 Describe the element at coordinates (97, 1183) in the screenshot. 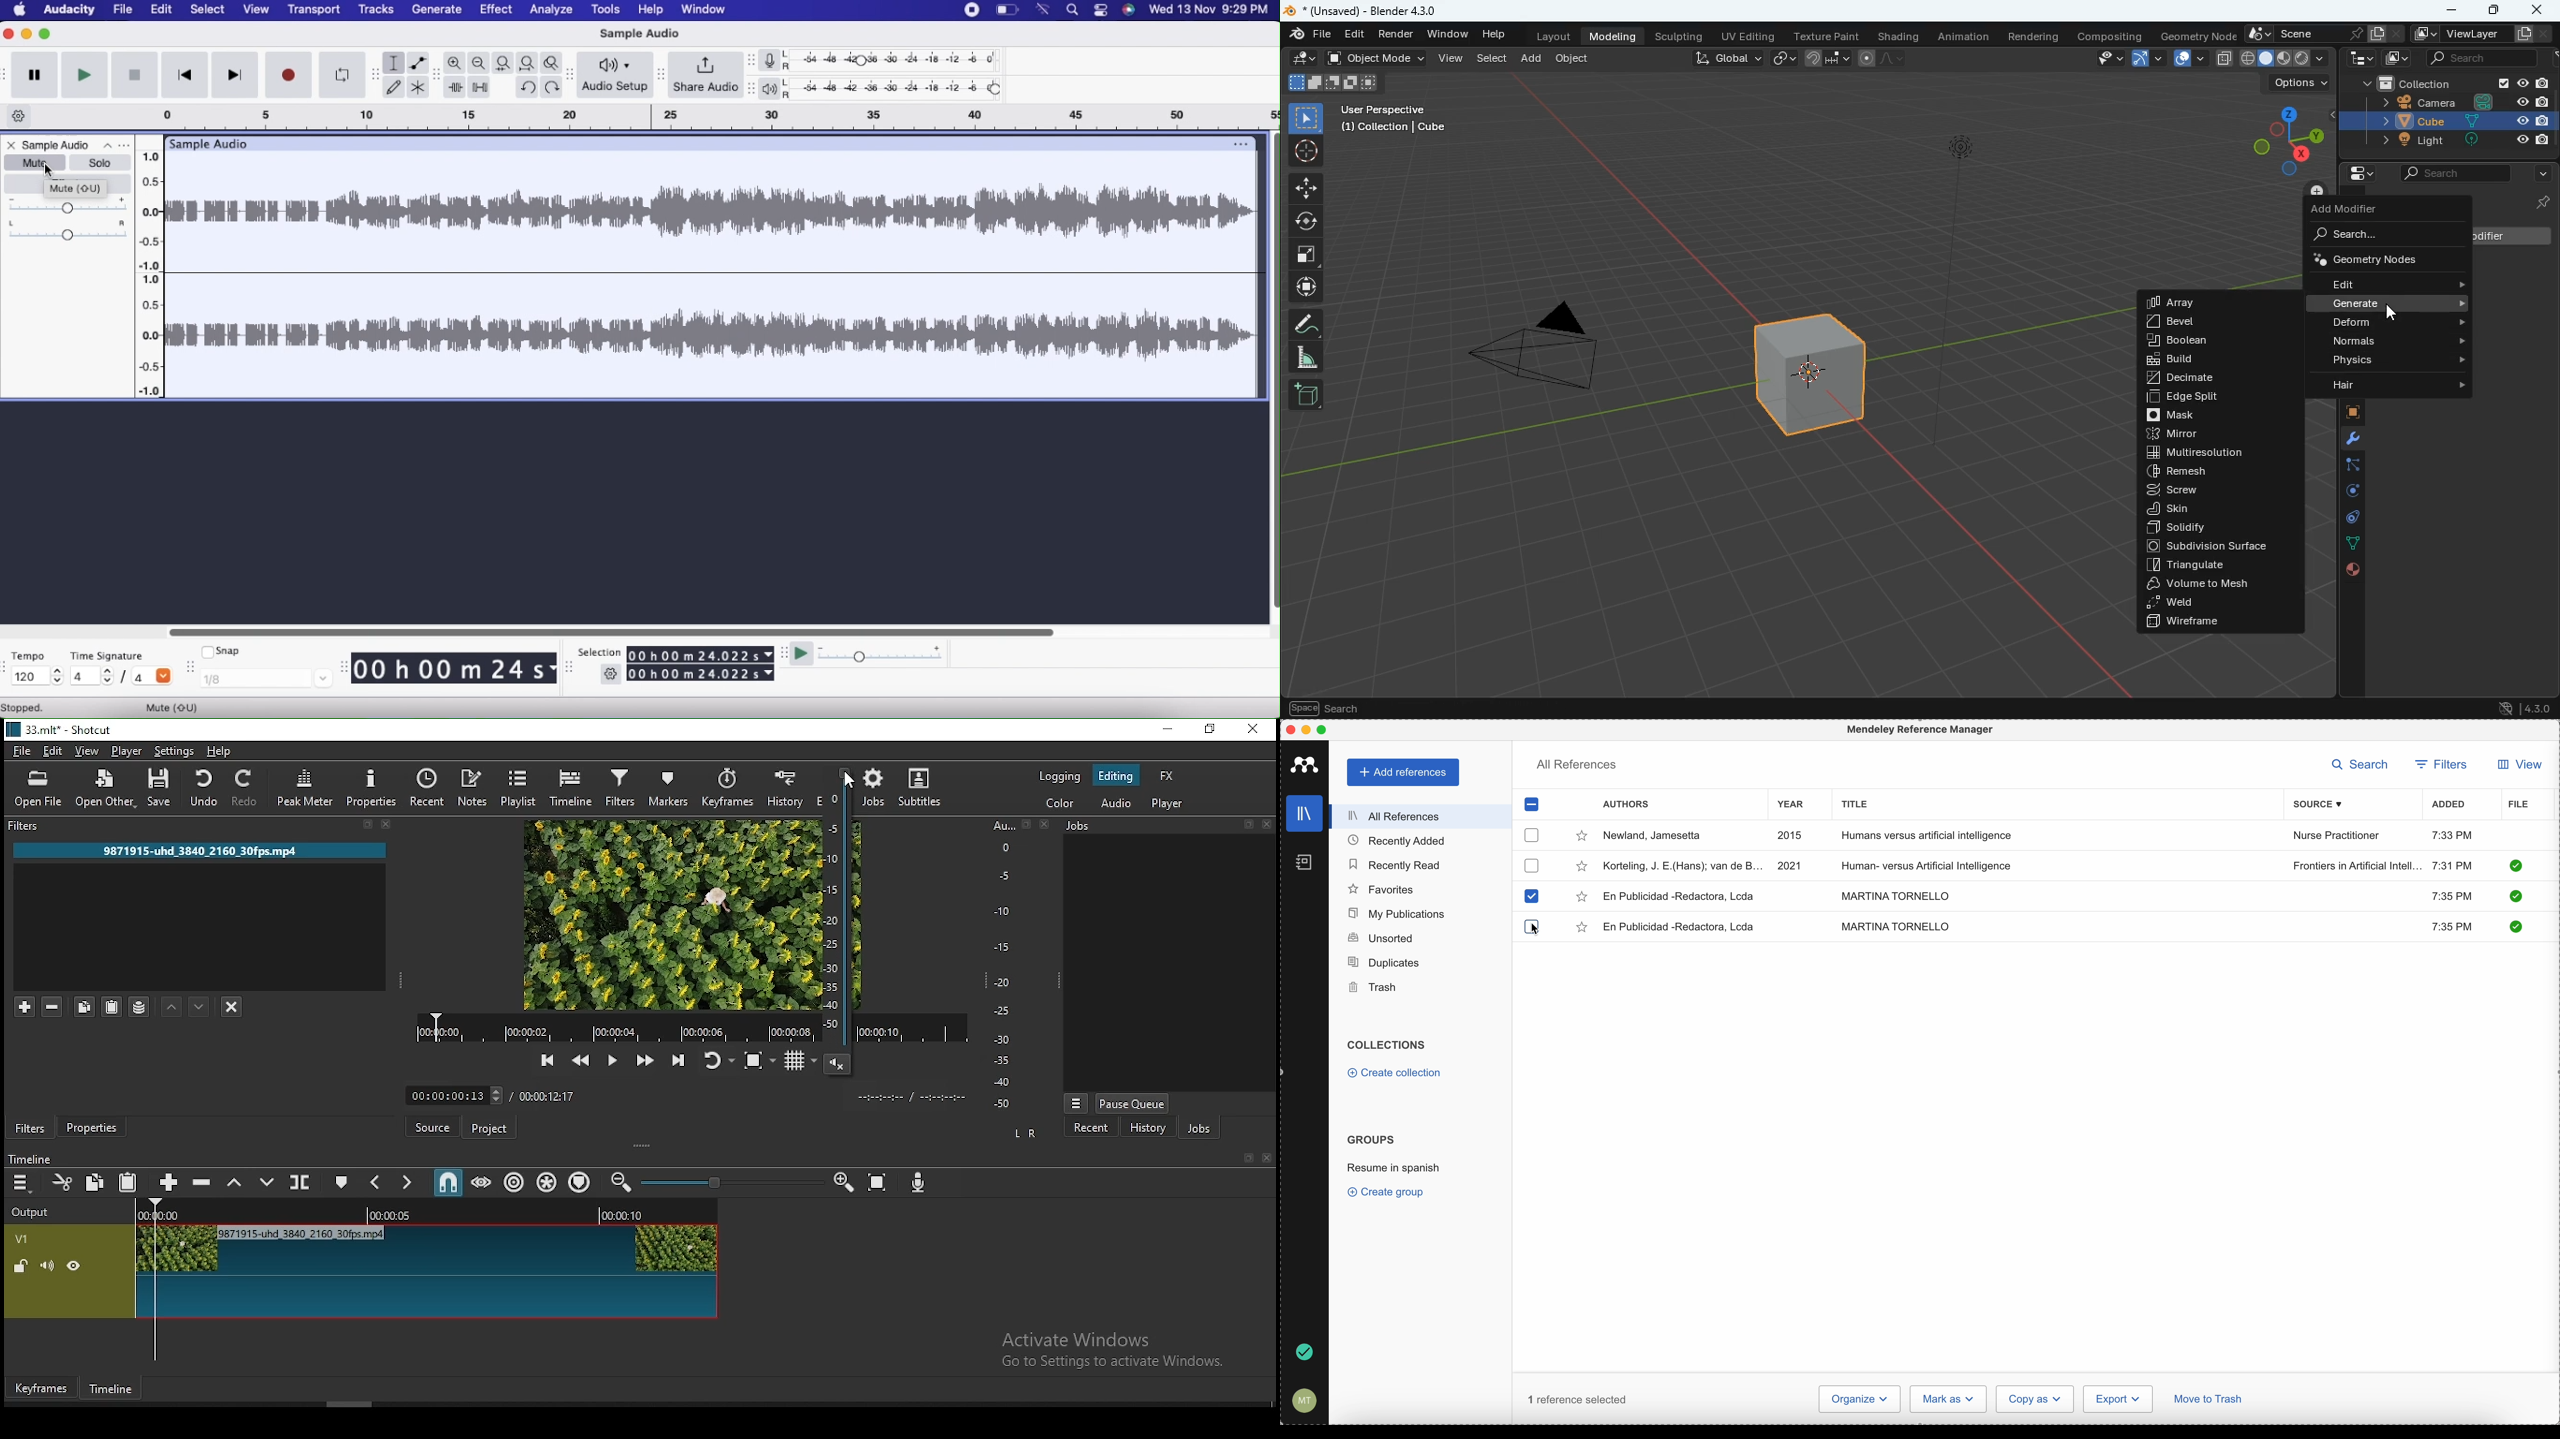

I see `copy` at that location.